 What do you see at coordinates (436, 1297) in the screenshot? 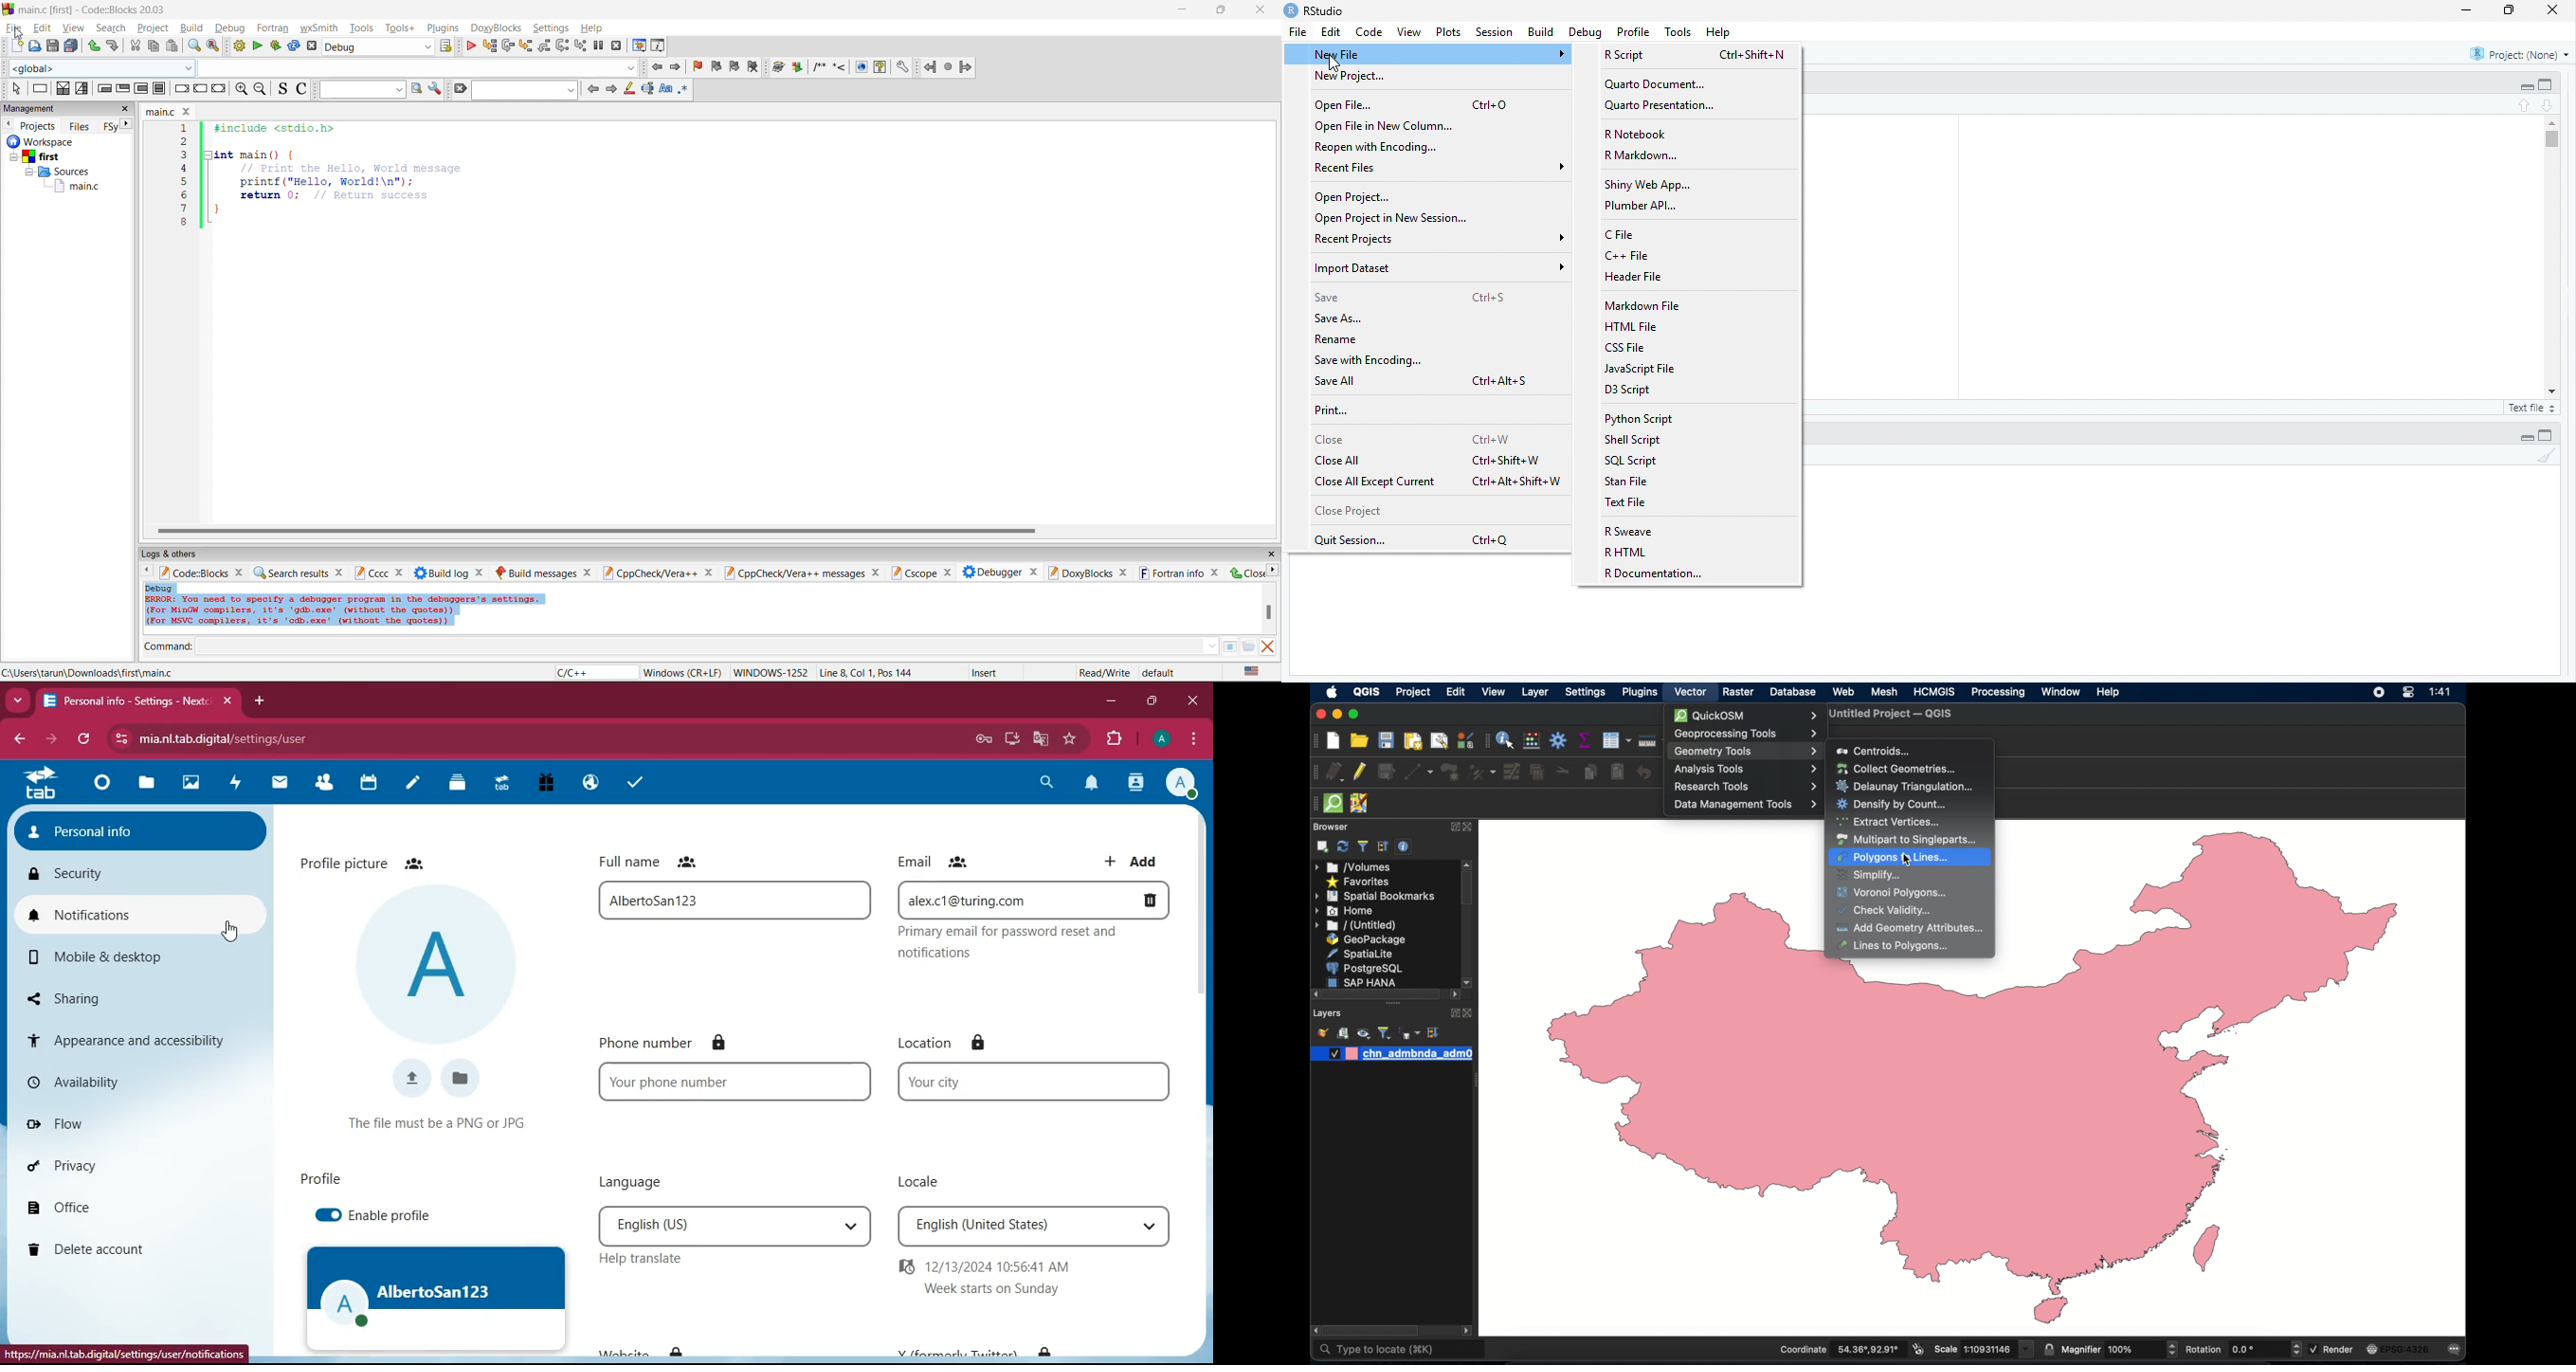
I see `AlbertoSan123` at bounding box center [436, 1297].